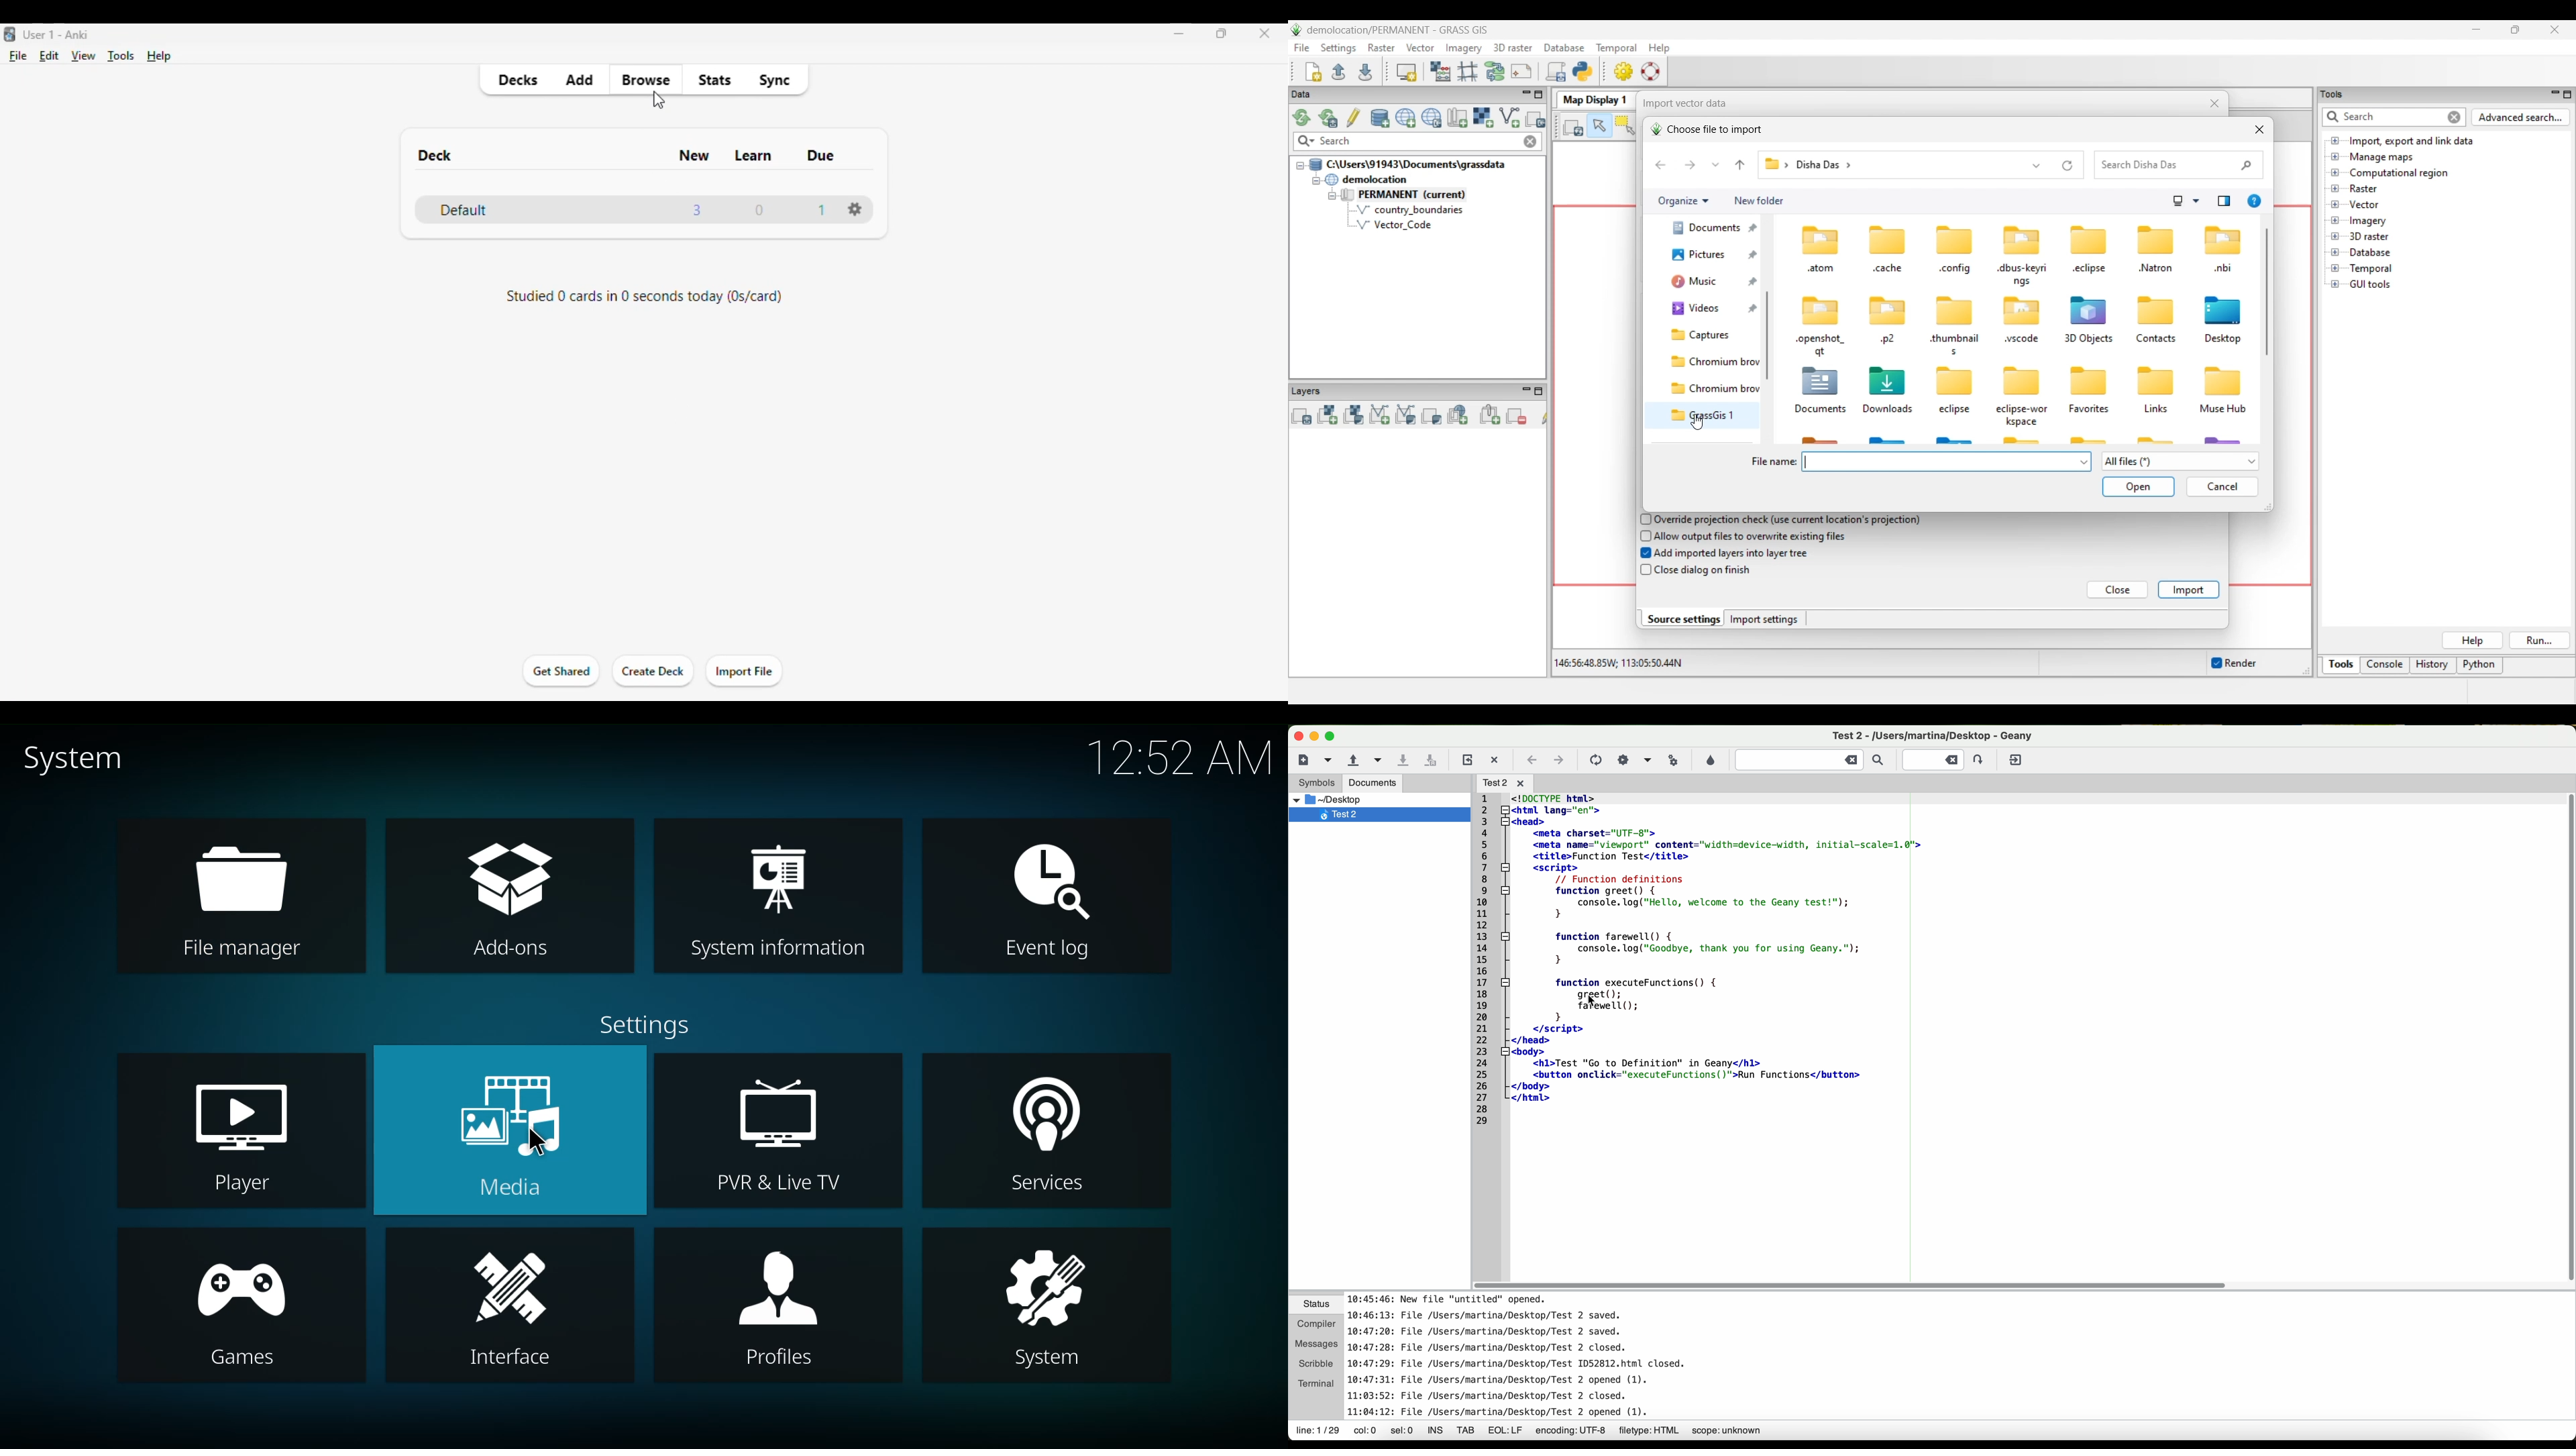 The image size is (2576, 1456). What do you see at coordinates (244, 1283) in the screenshot?
I see `games` at bounding box center [244, 1283].